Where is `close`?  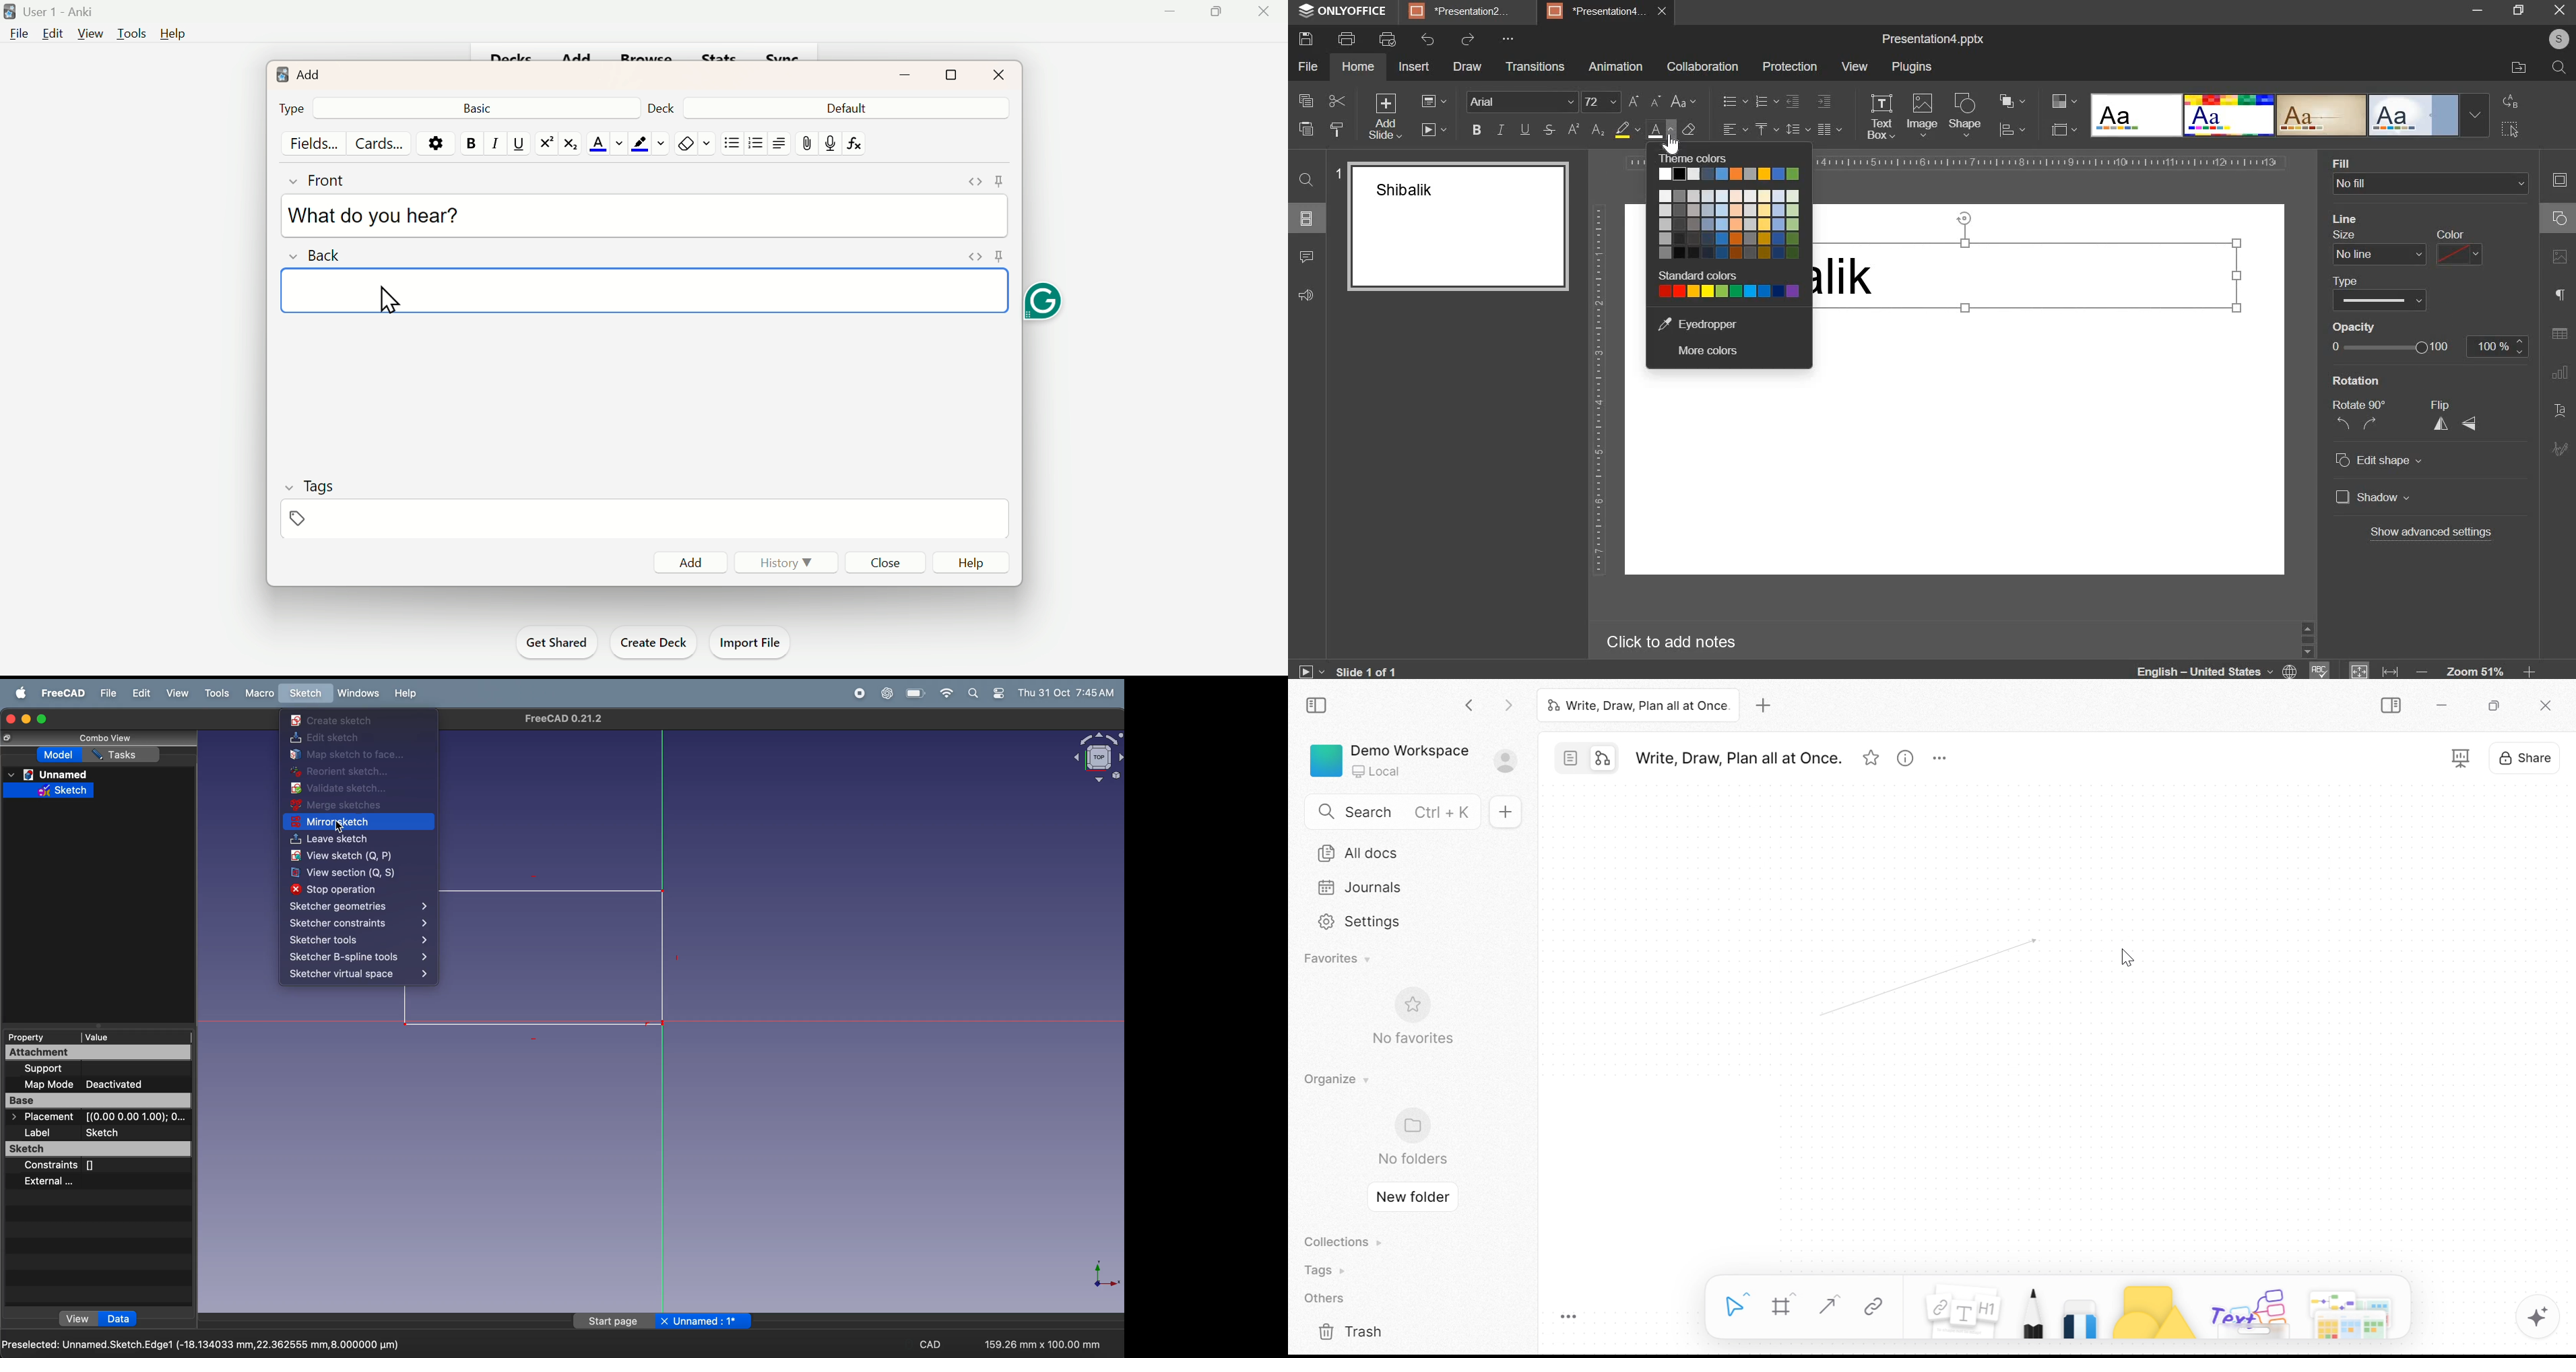
close is located at coordinates (1666, 14).